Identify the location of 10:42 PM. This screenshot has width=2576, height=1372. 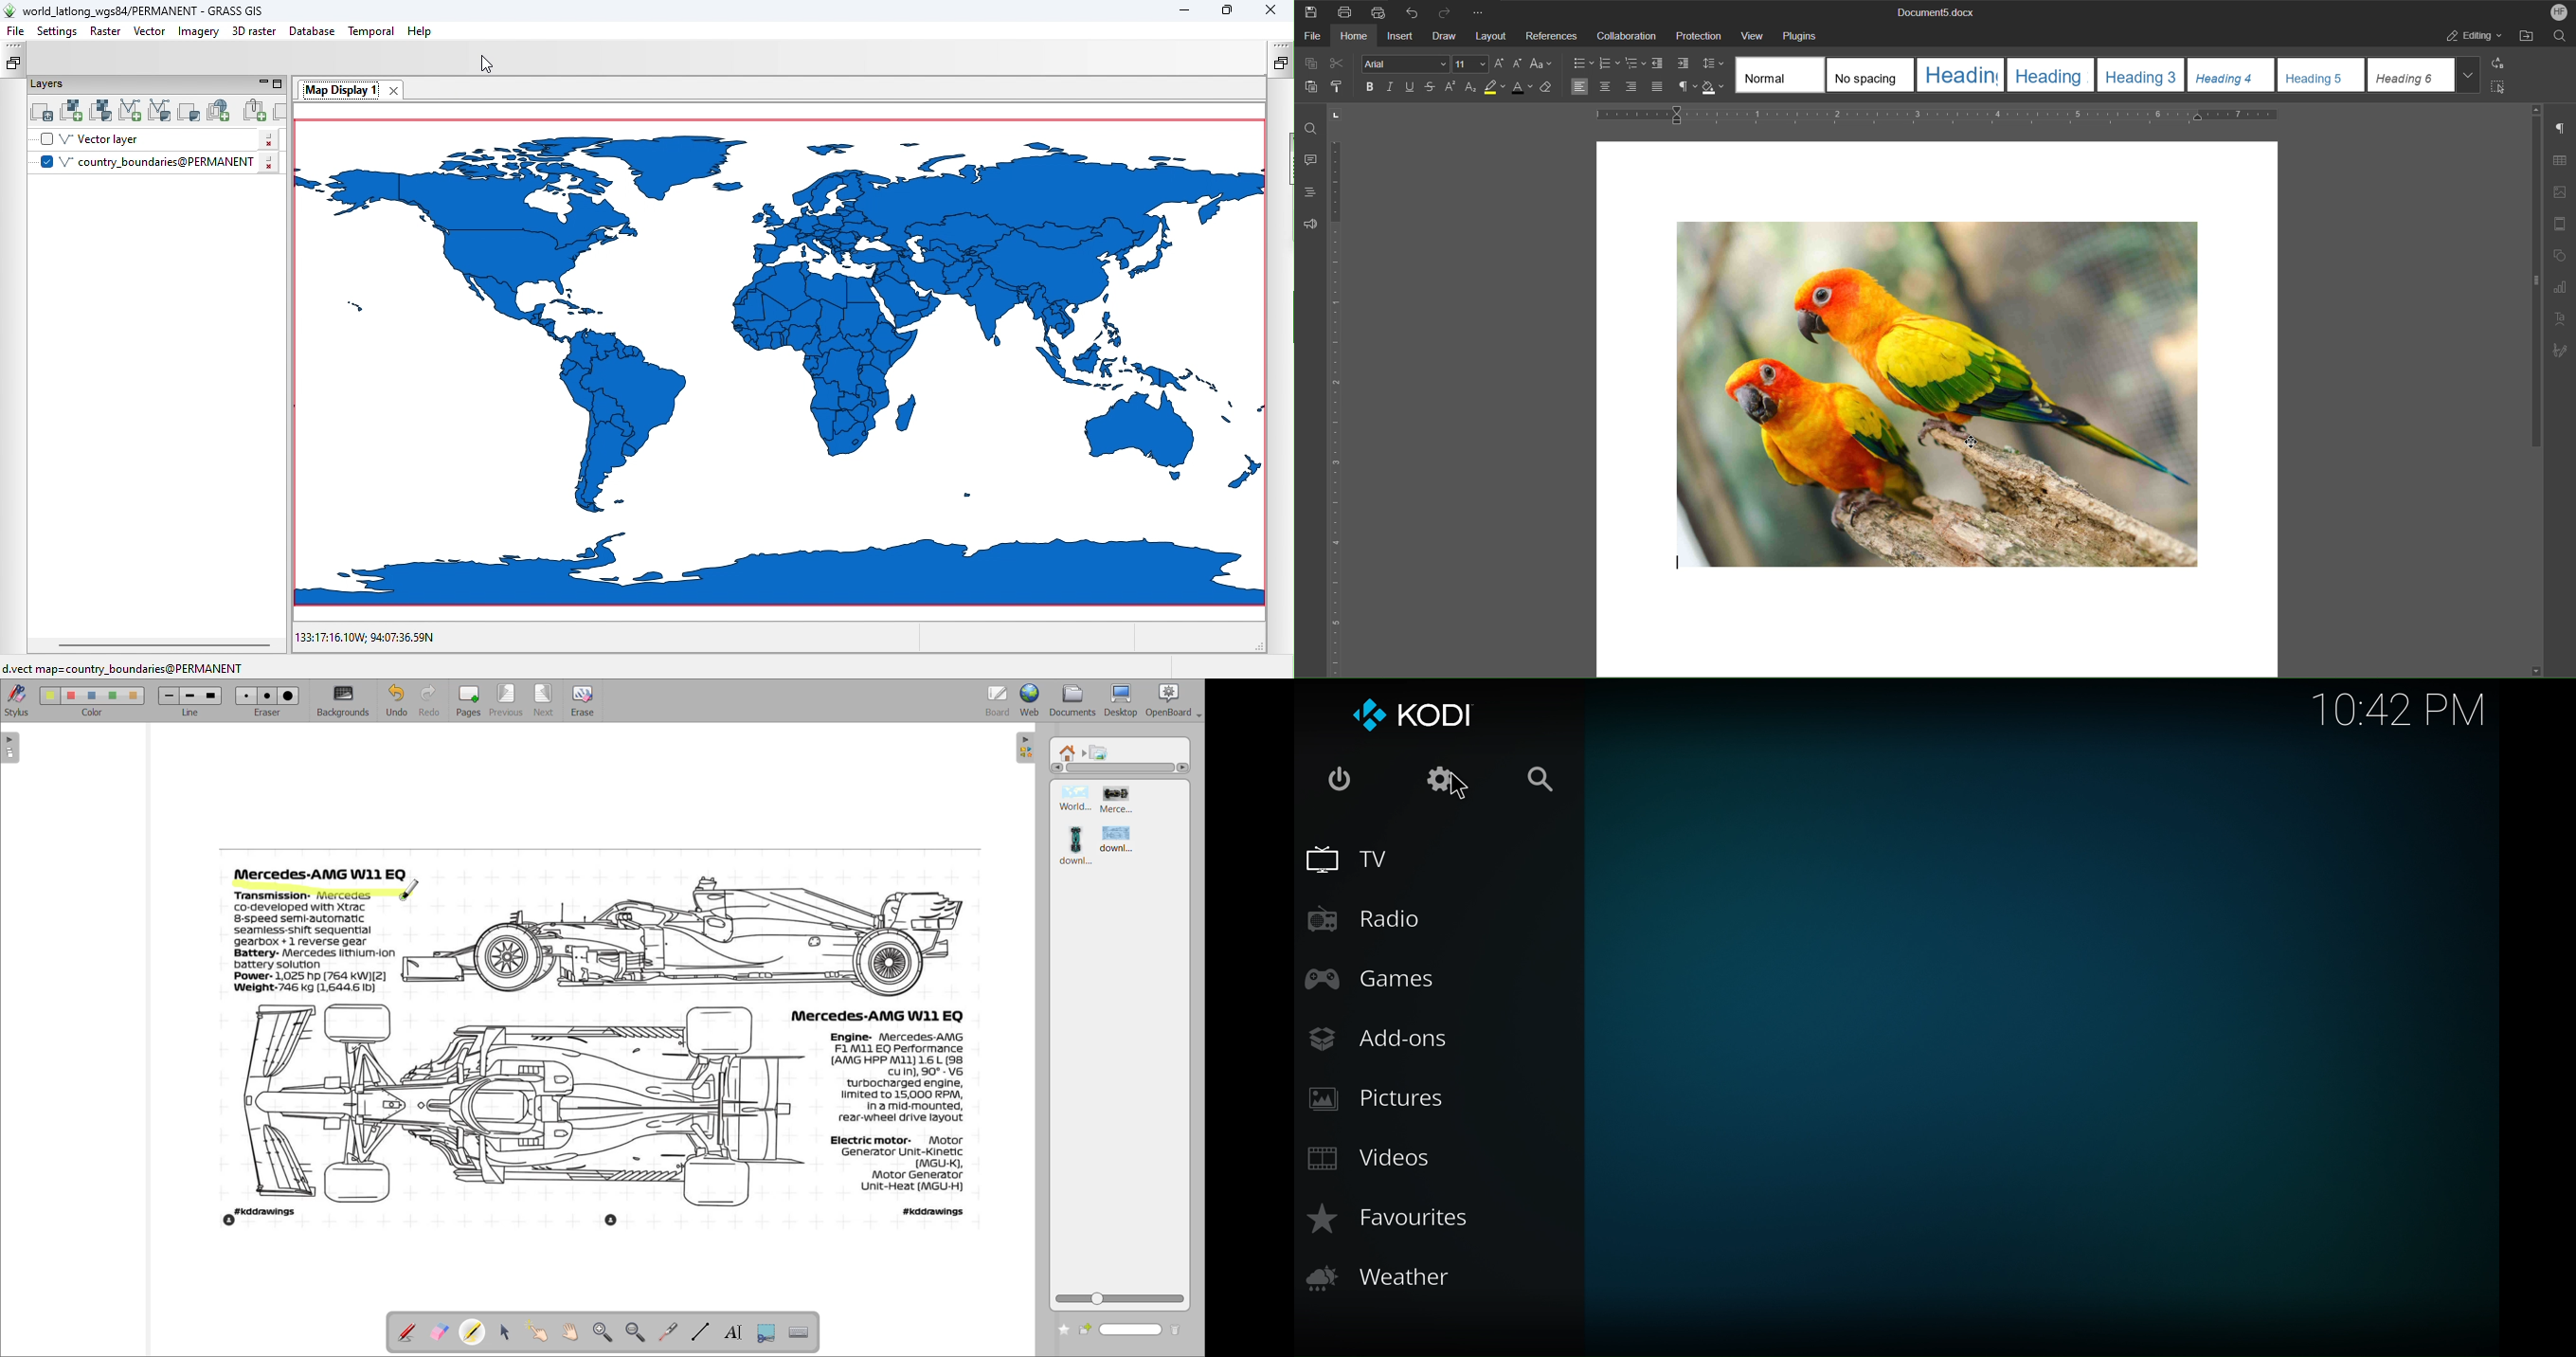
(2397, 709).